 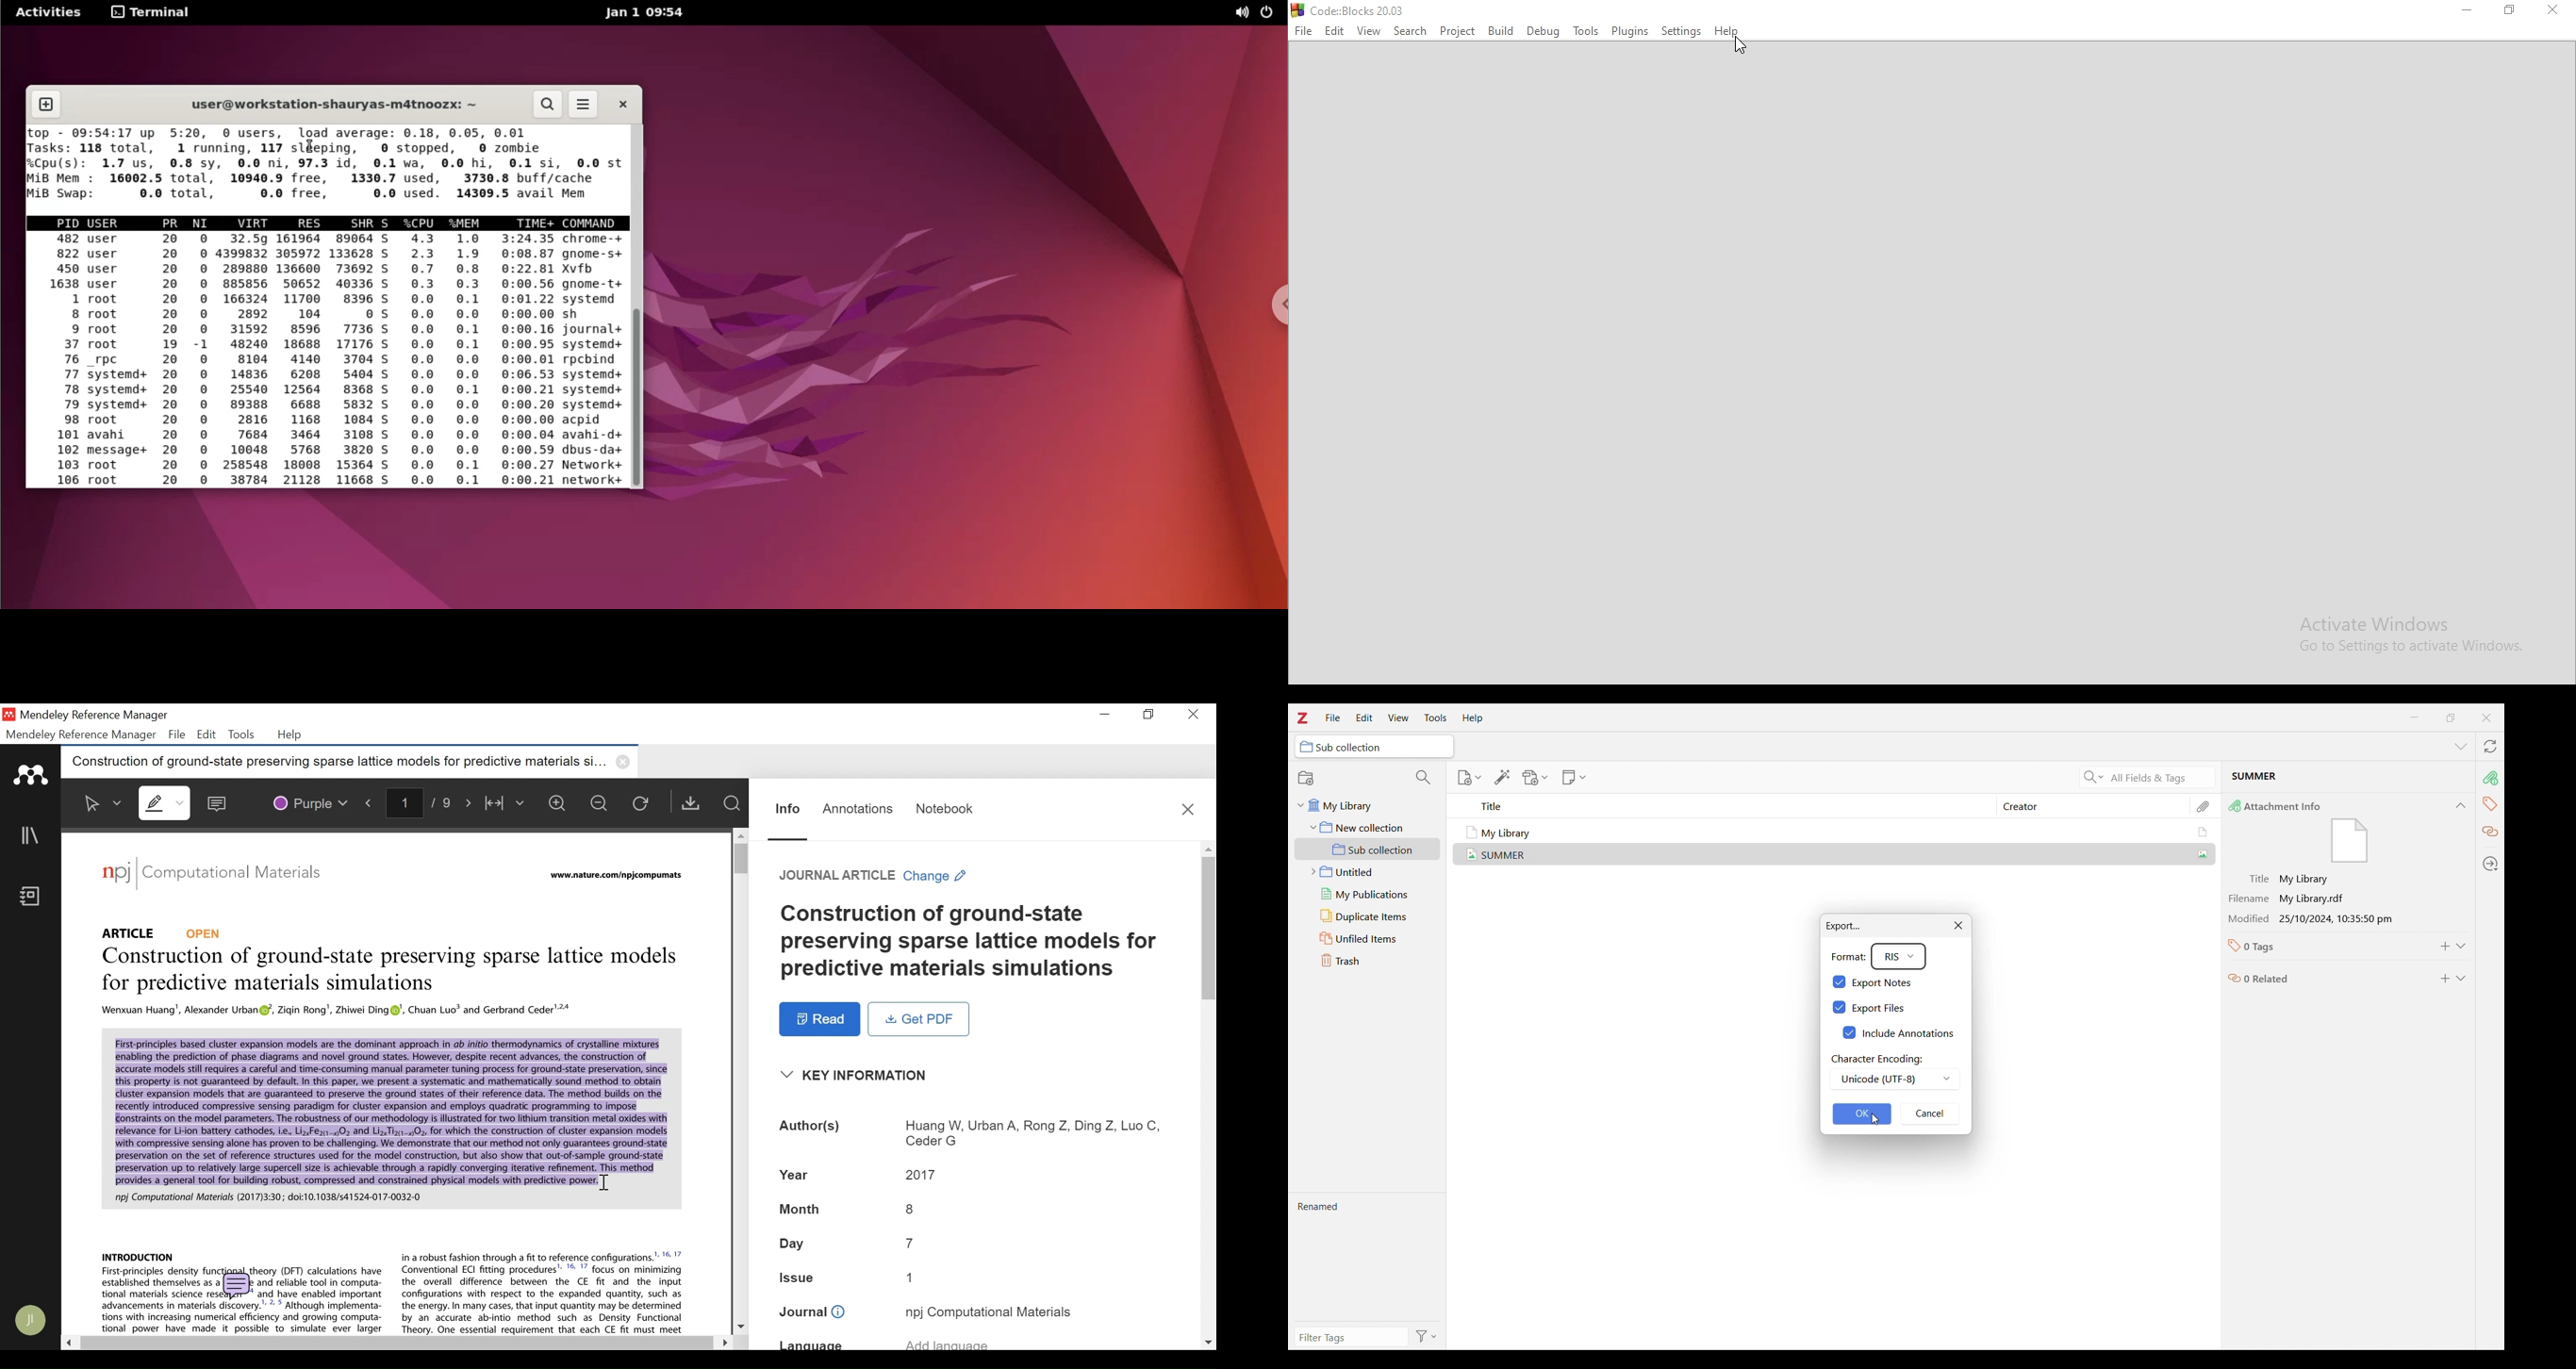 I want to click on Filter, so click(x=1428, y=1336).